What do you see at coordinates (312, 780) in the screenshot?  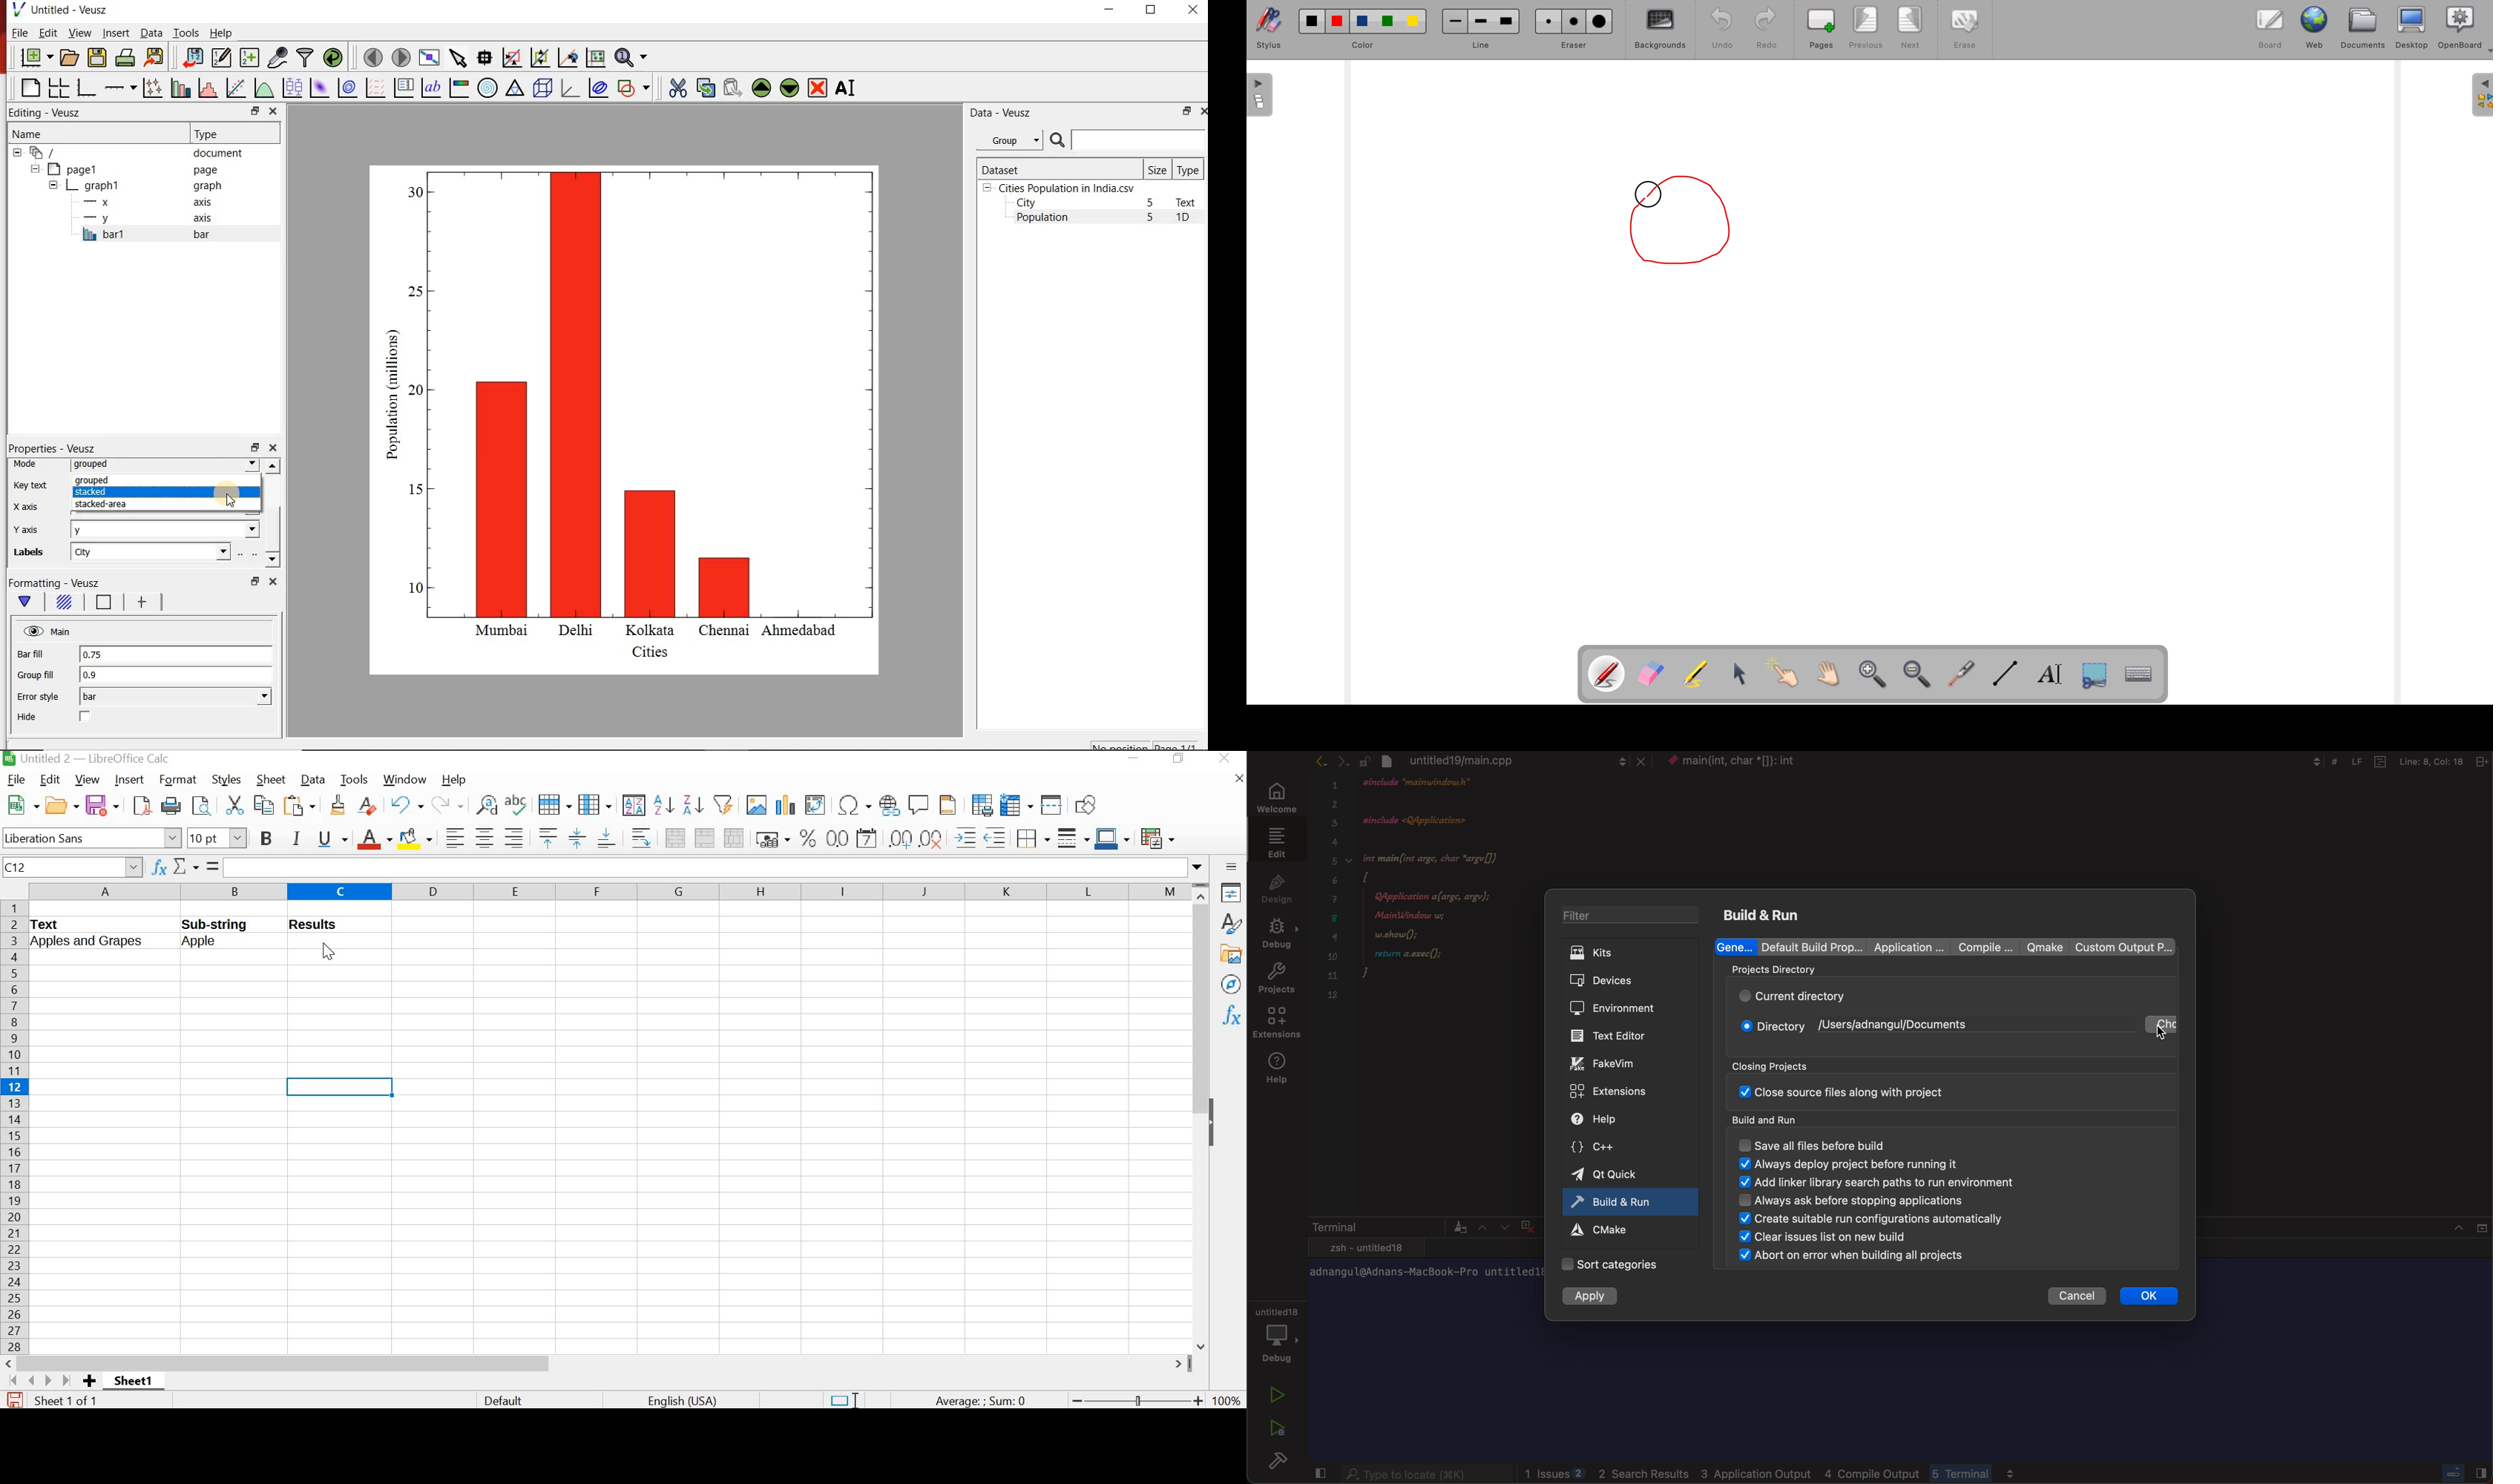 I see `data` at bounding box center [312, 780].